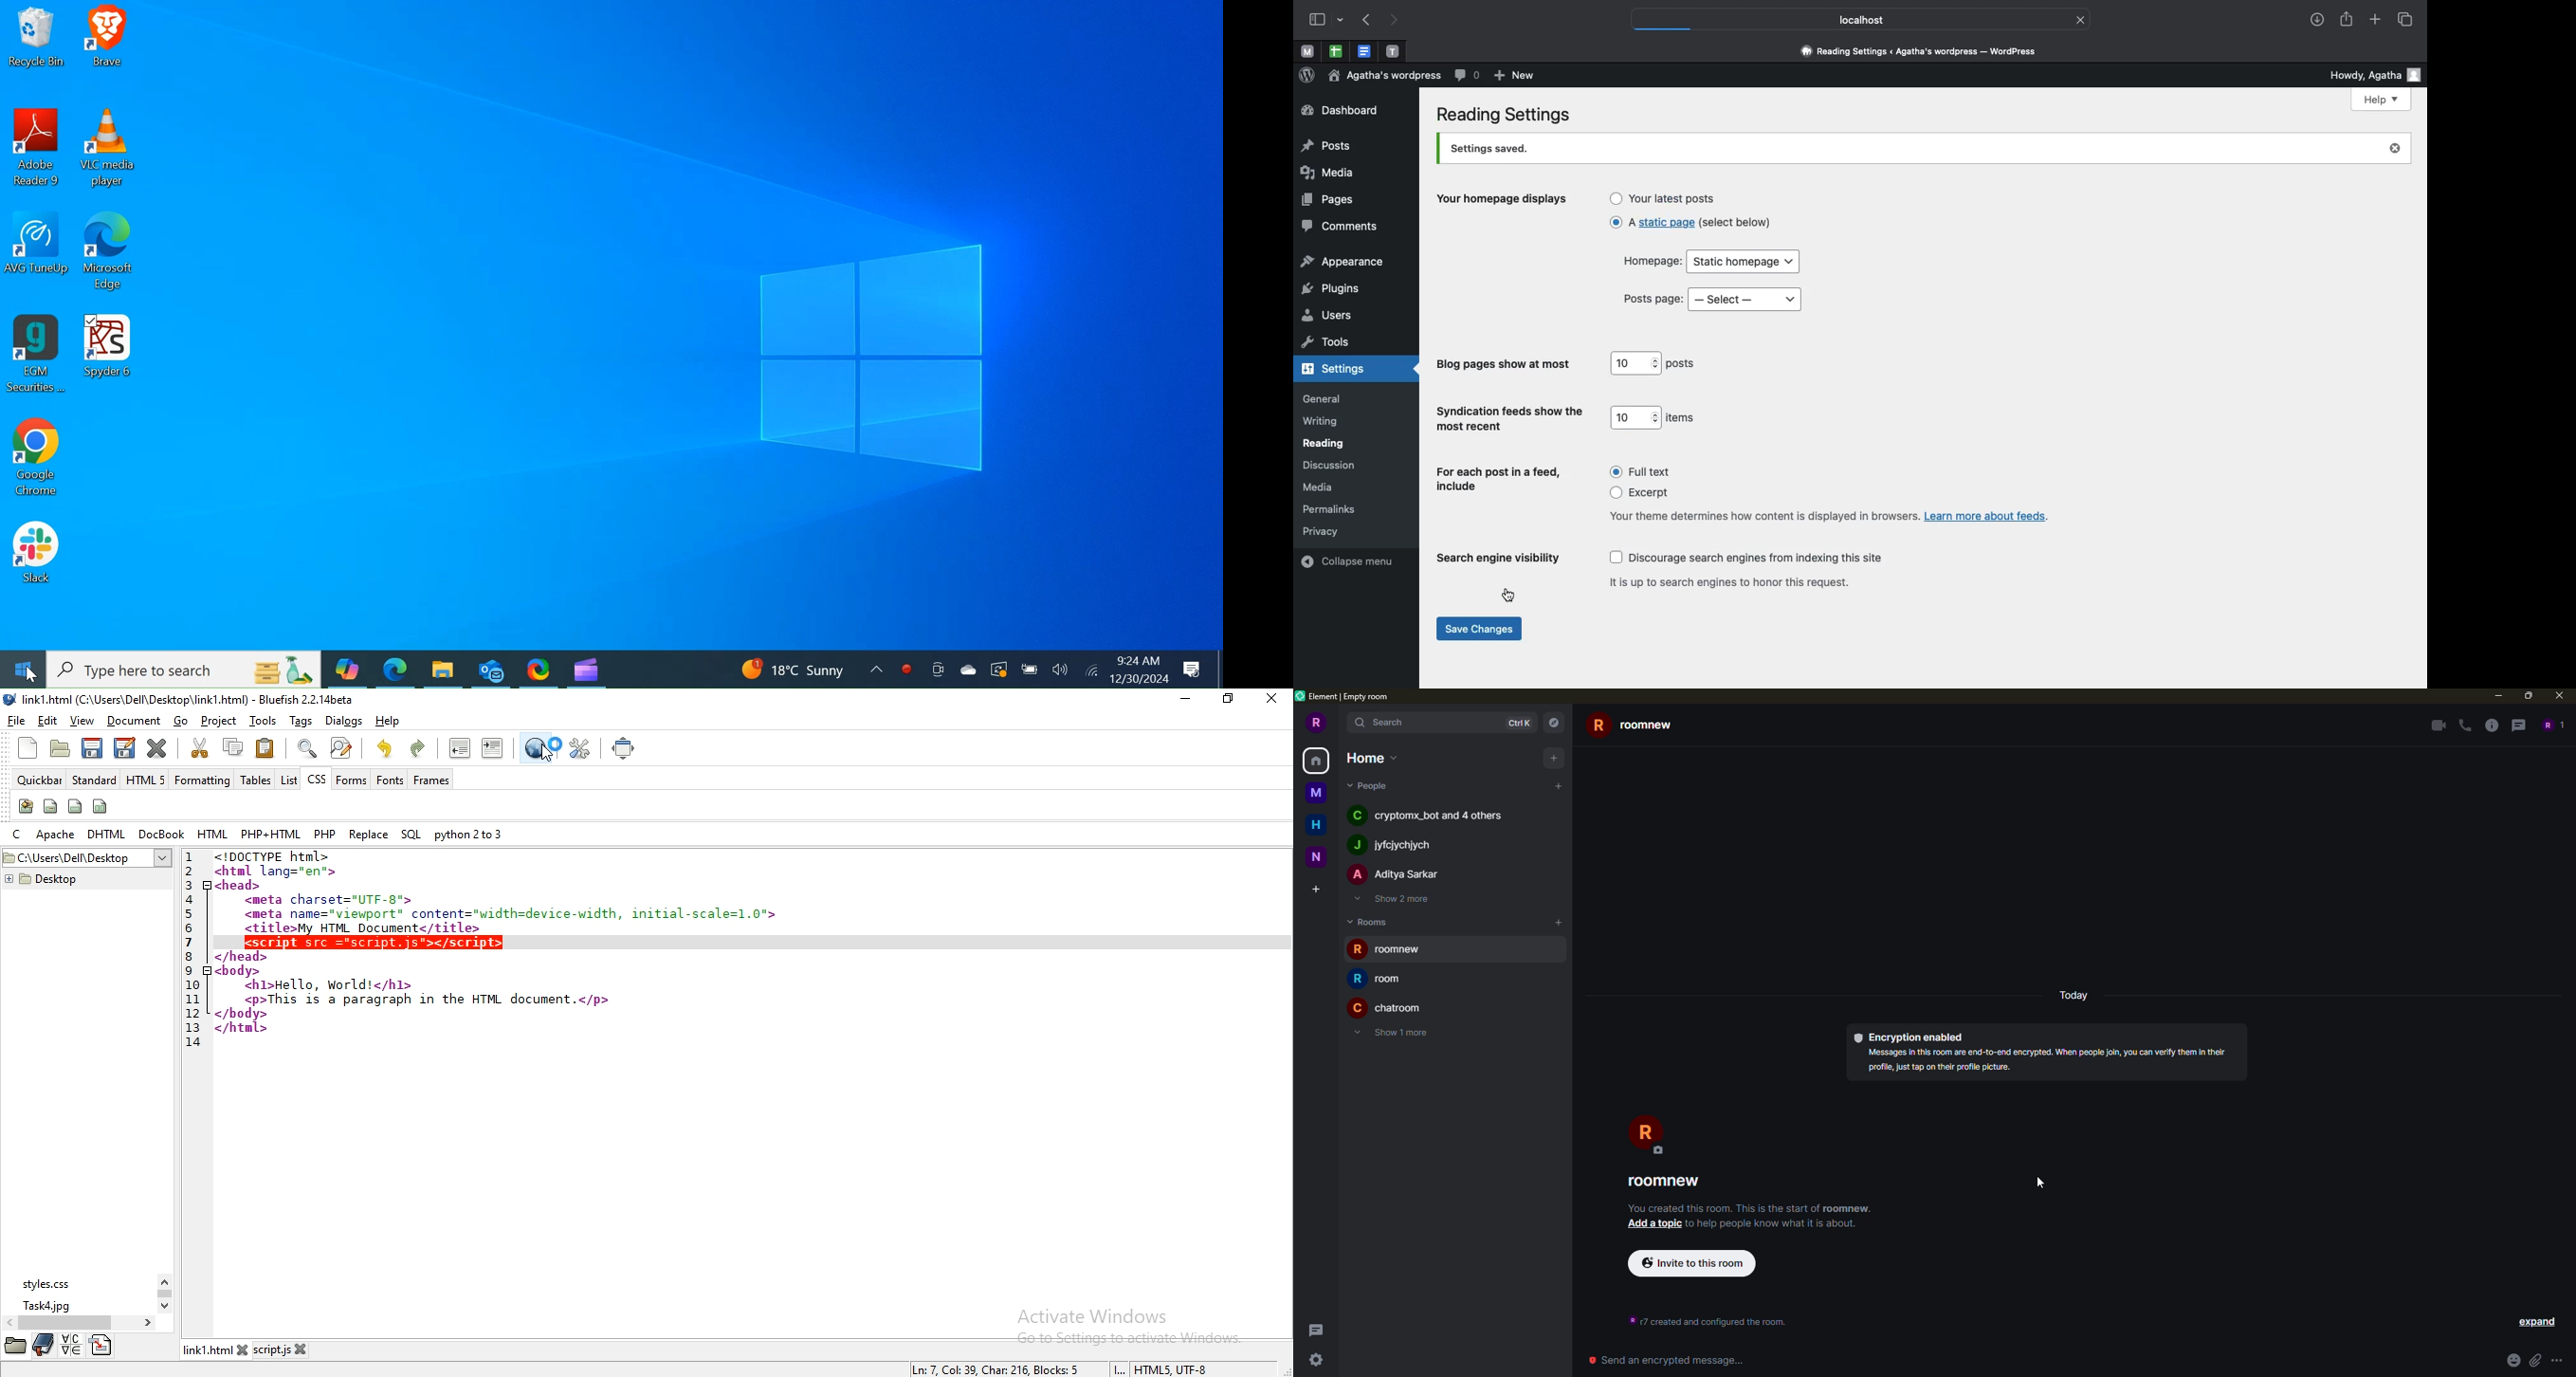 The height and width of the screenshot is (1400, 2576). What do you see at coordinates (192, 1015) in the screenshot?
I see `12` at bounding box center [192, 1015].